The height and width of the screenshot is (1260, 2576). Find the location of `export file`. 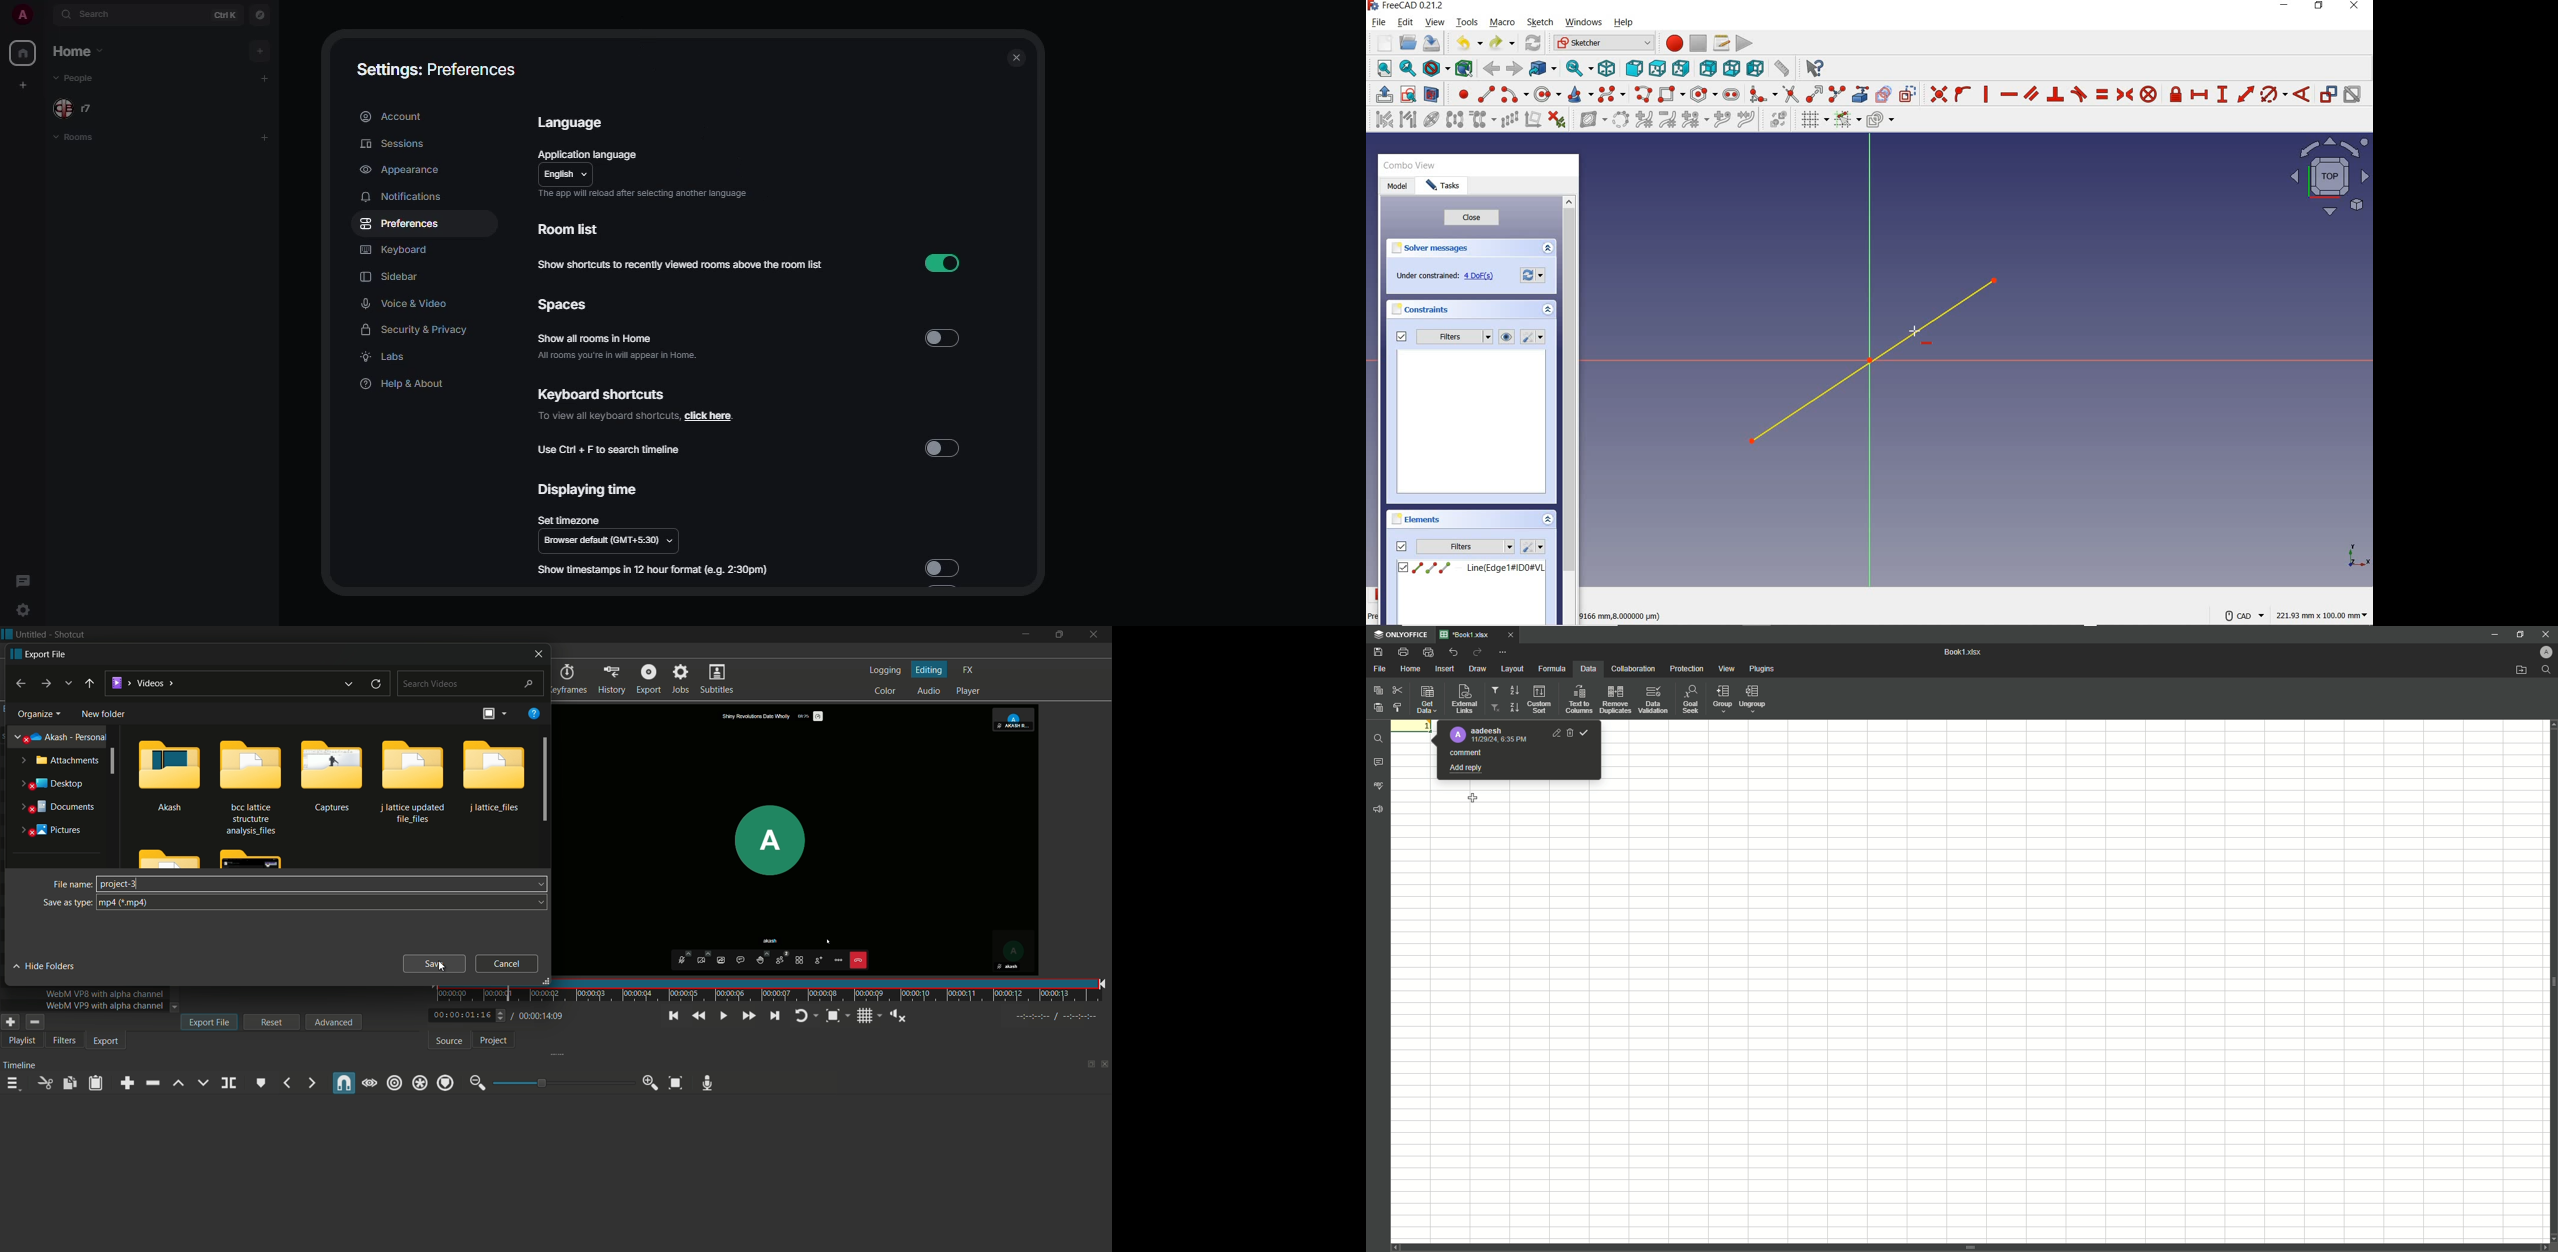

export file is located at coordinates (209, 1021).